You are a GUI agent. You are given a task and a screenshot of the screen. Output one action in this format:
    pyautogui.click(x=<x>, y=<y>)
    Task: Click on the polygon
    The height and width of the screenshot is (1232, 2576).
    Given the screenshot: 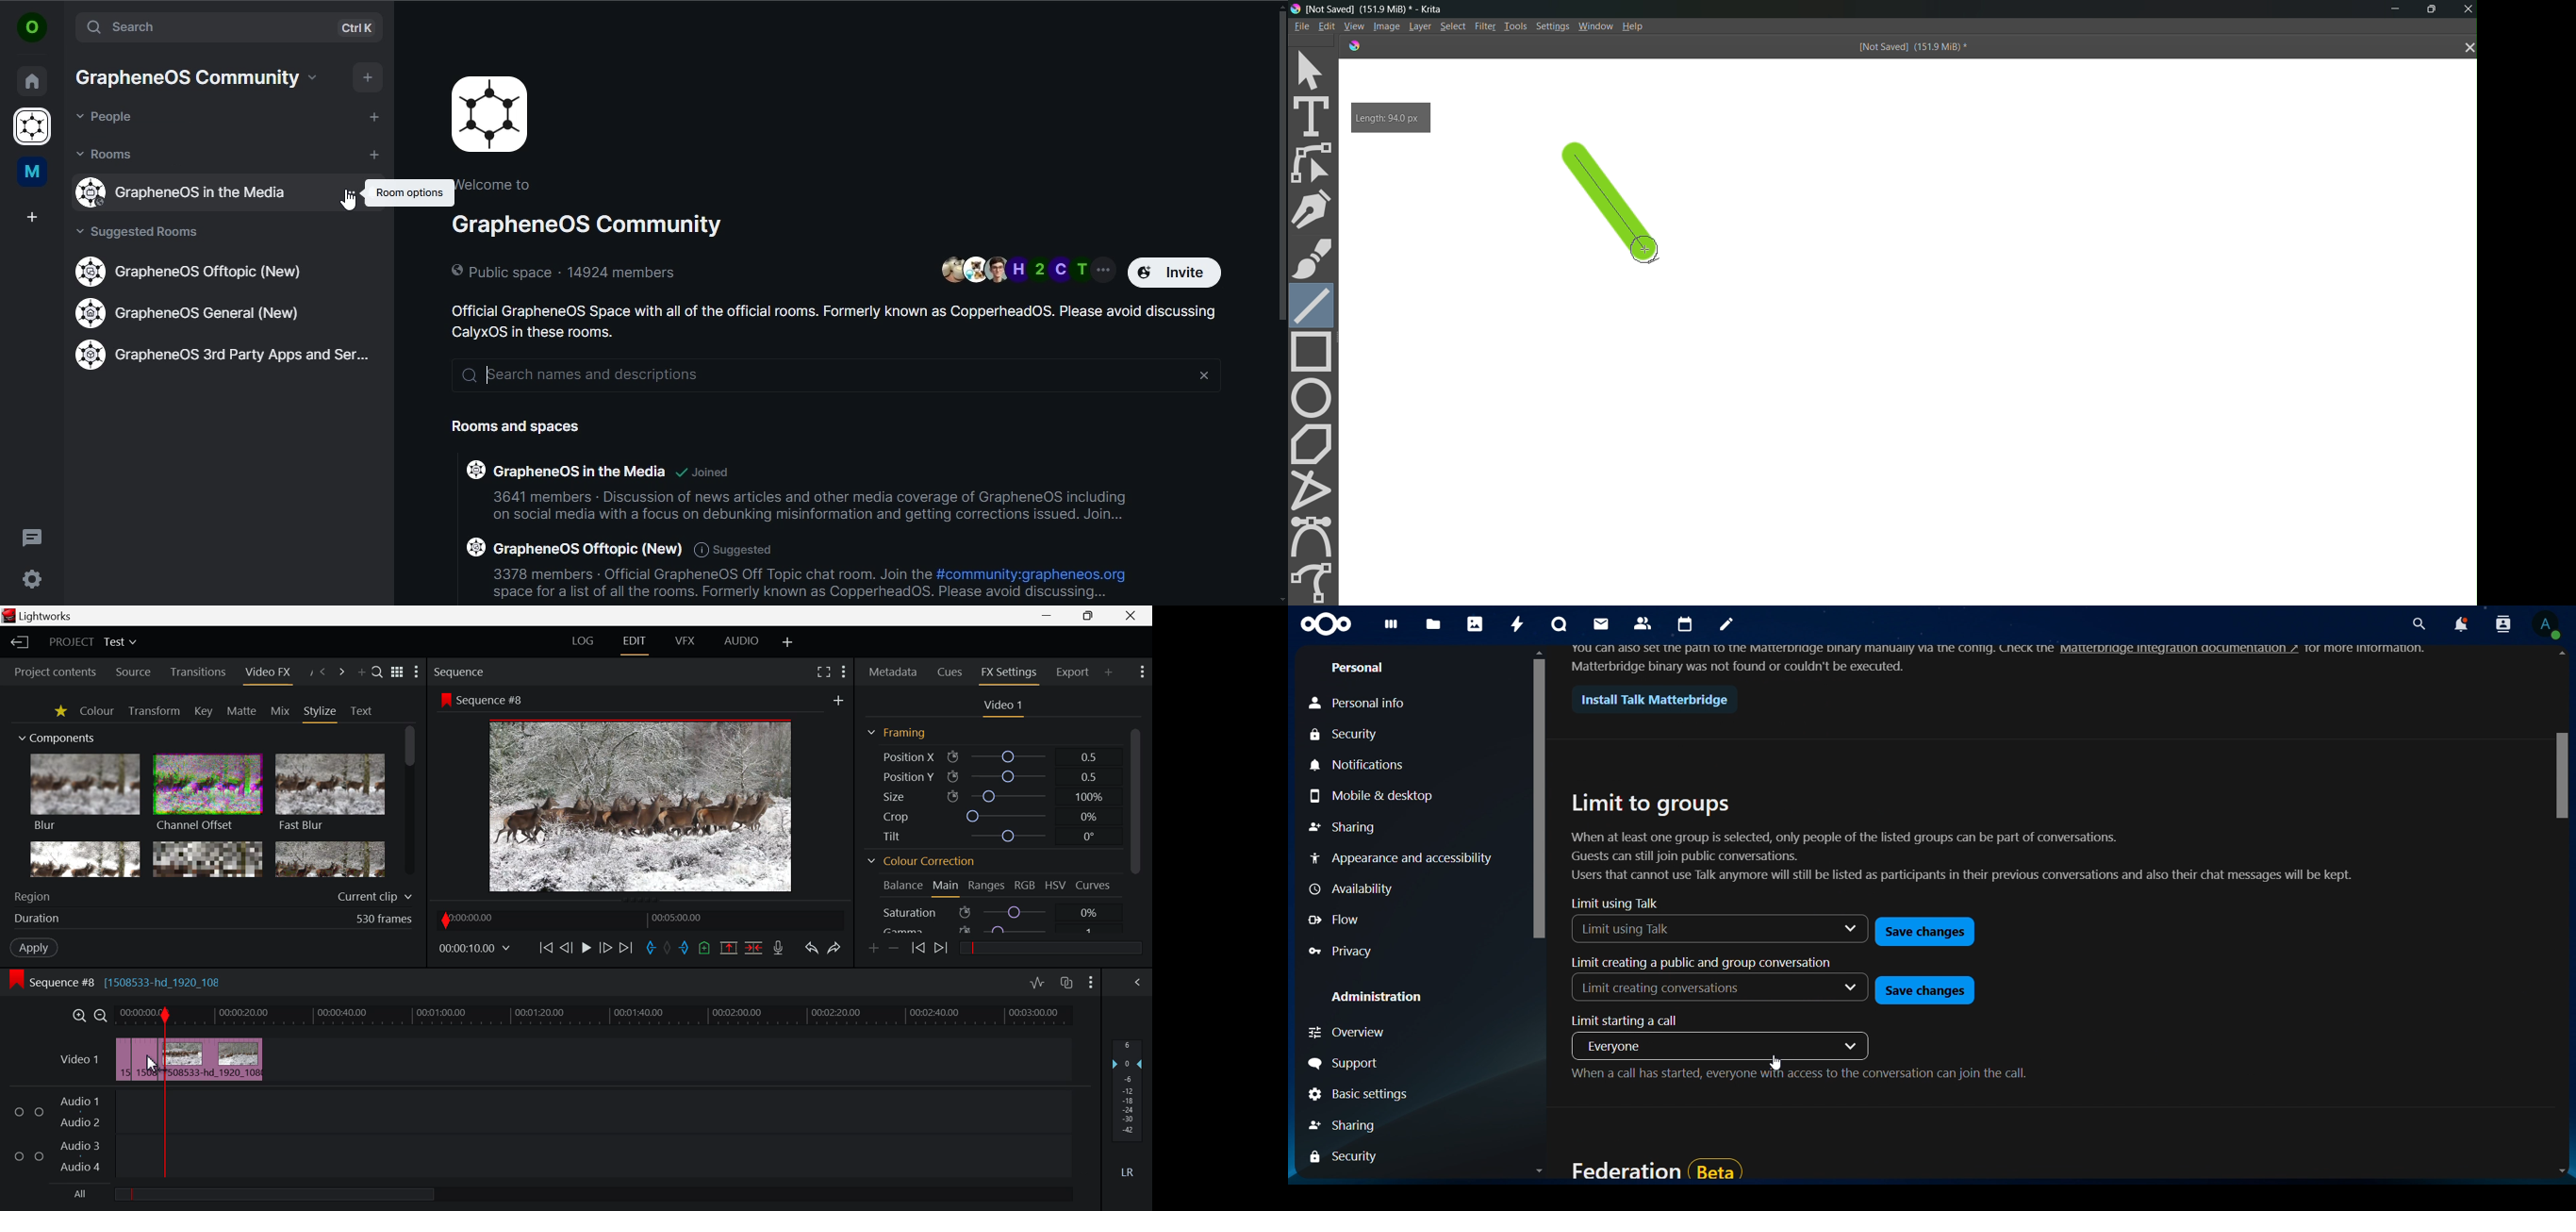 What is the action you would take?
    pyautogui.click(x=1314, y=443)
    